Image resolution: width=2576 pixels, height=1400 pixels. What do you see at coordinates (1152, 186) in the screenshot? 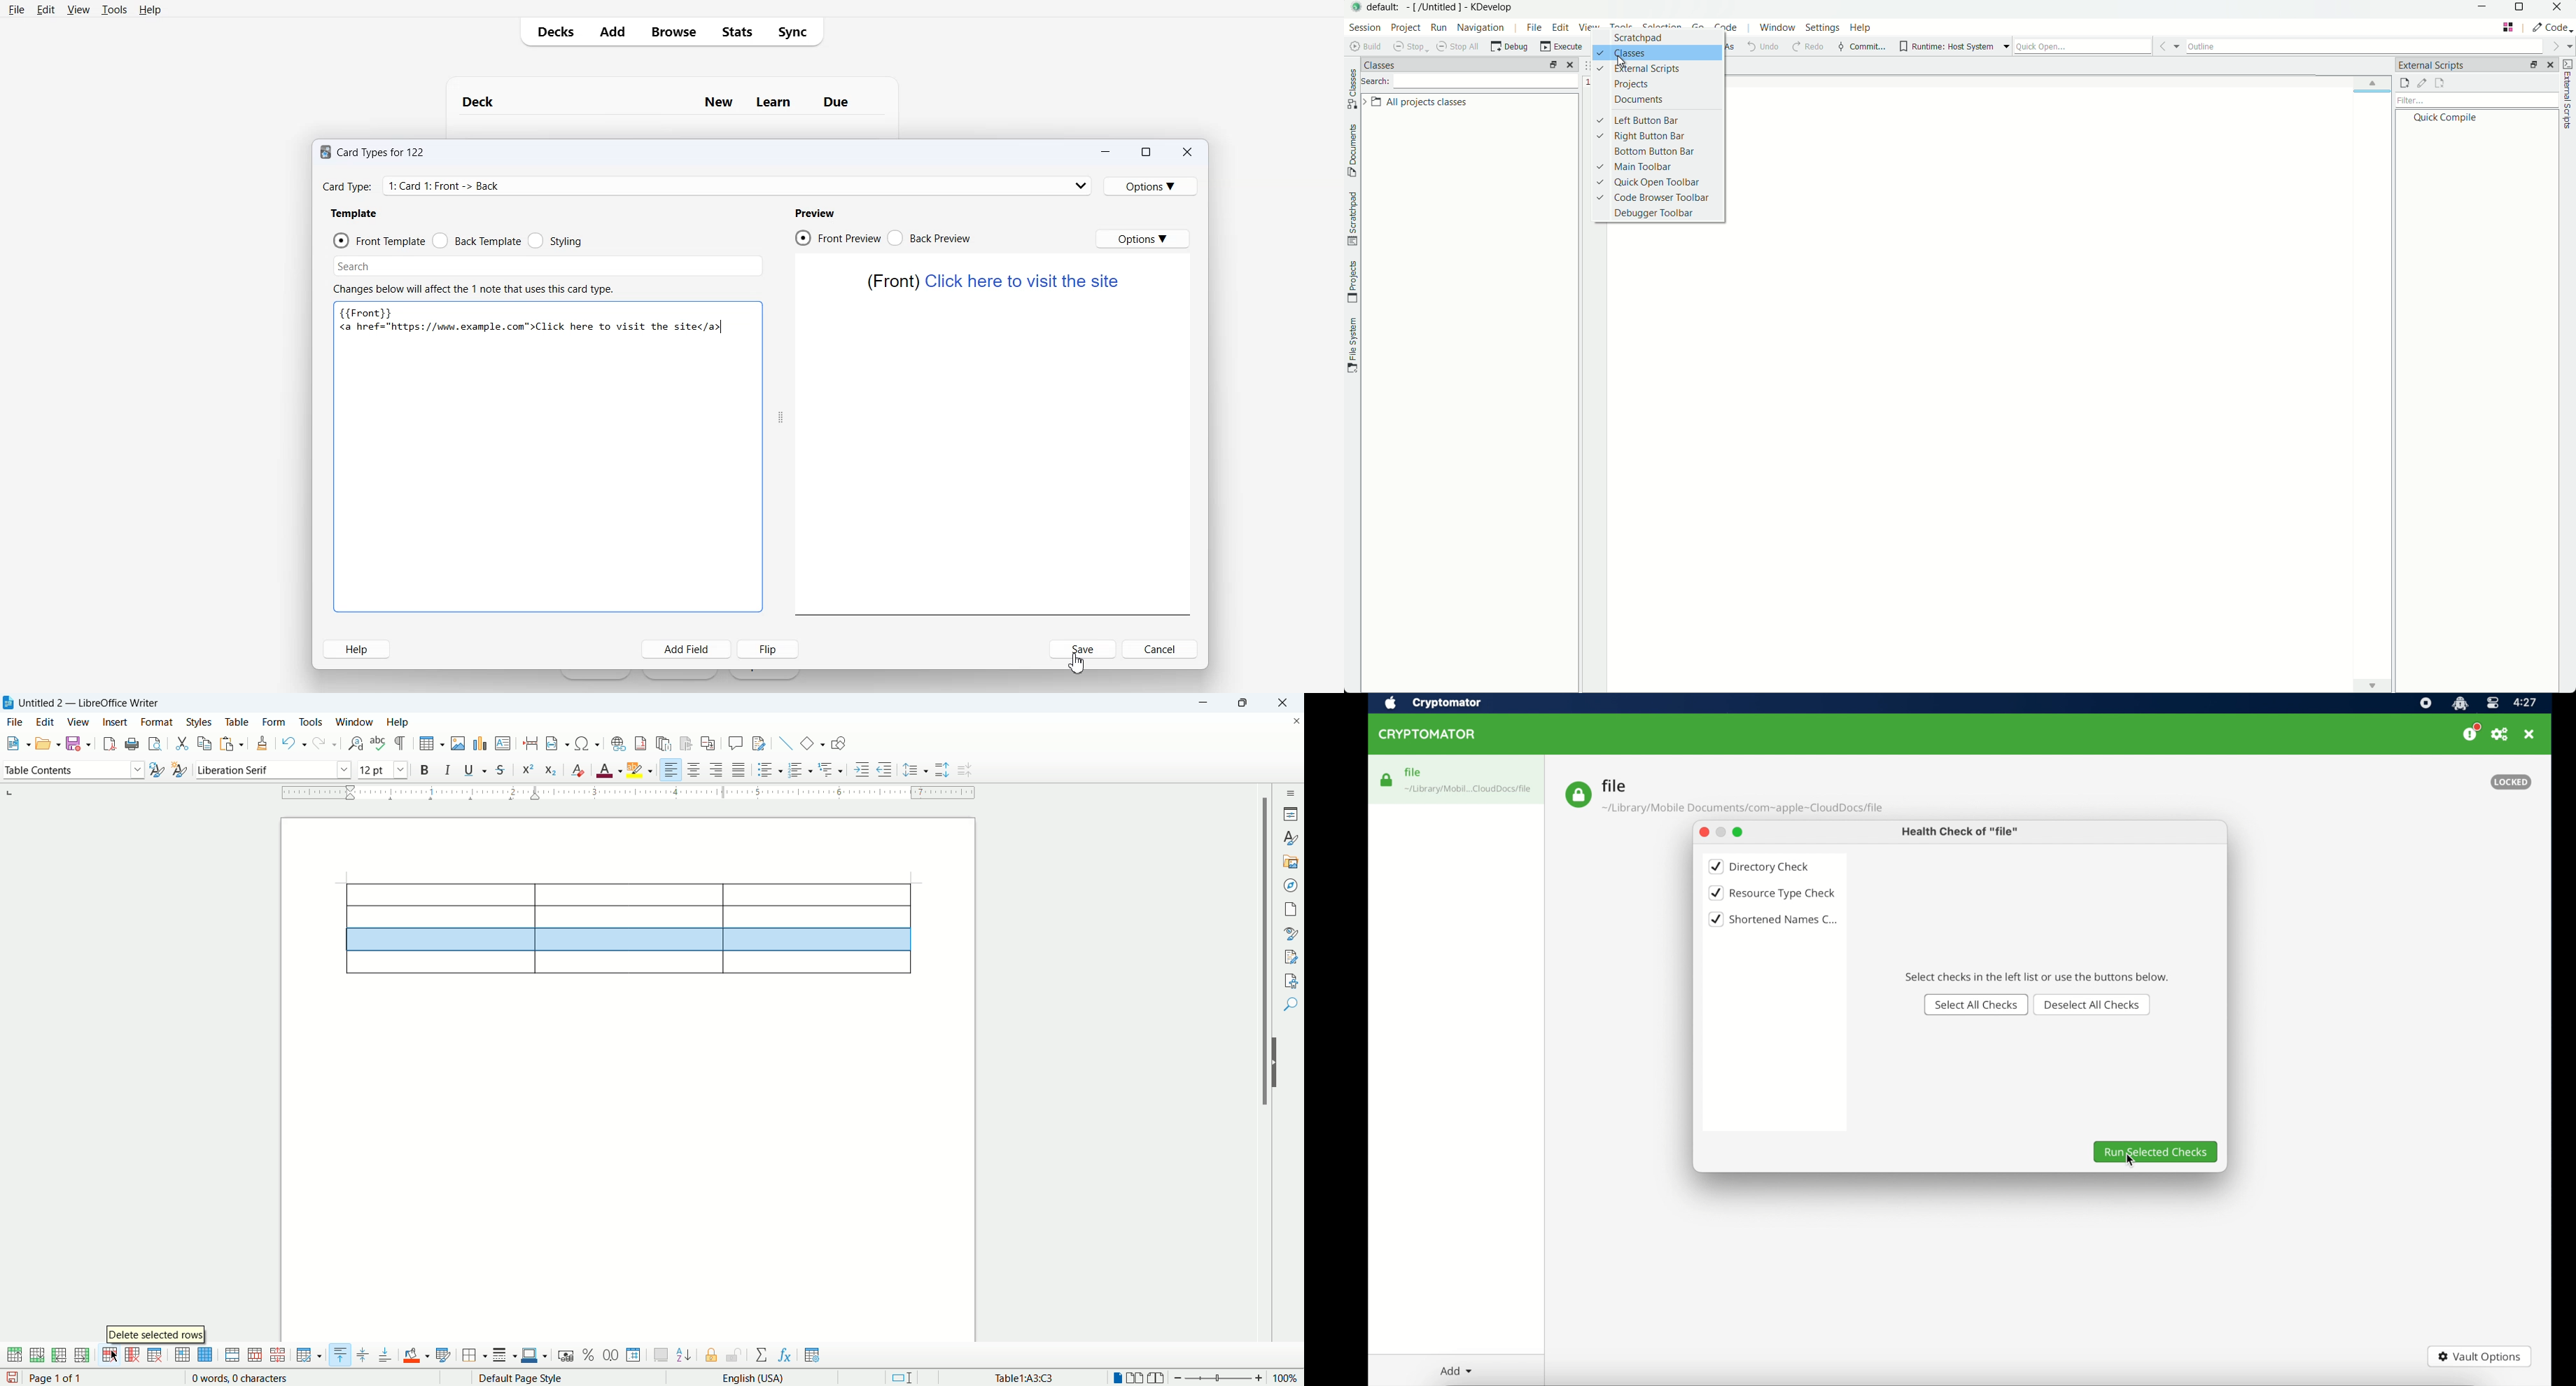
I see `Options` at bounding box center [1152, 186].